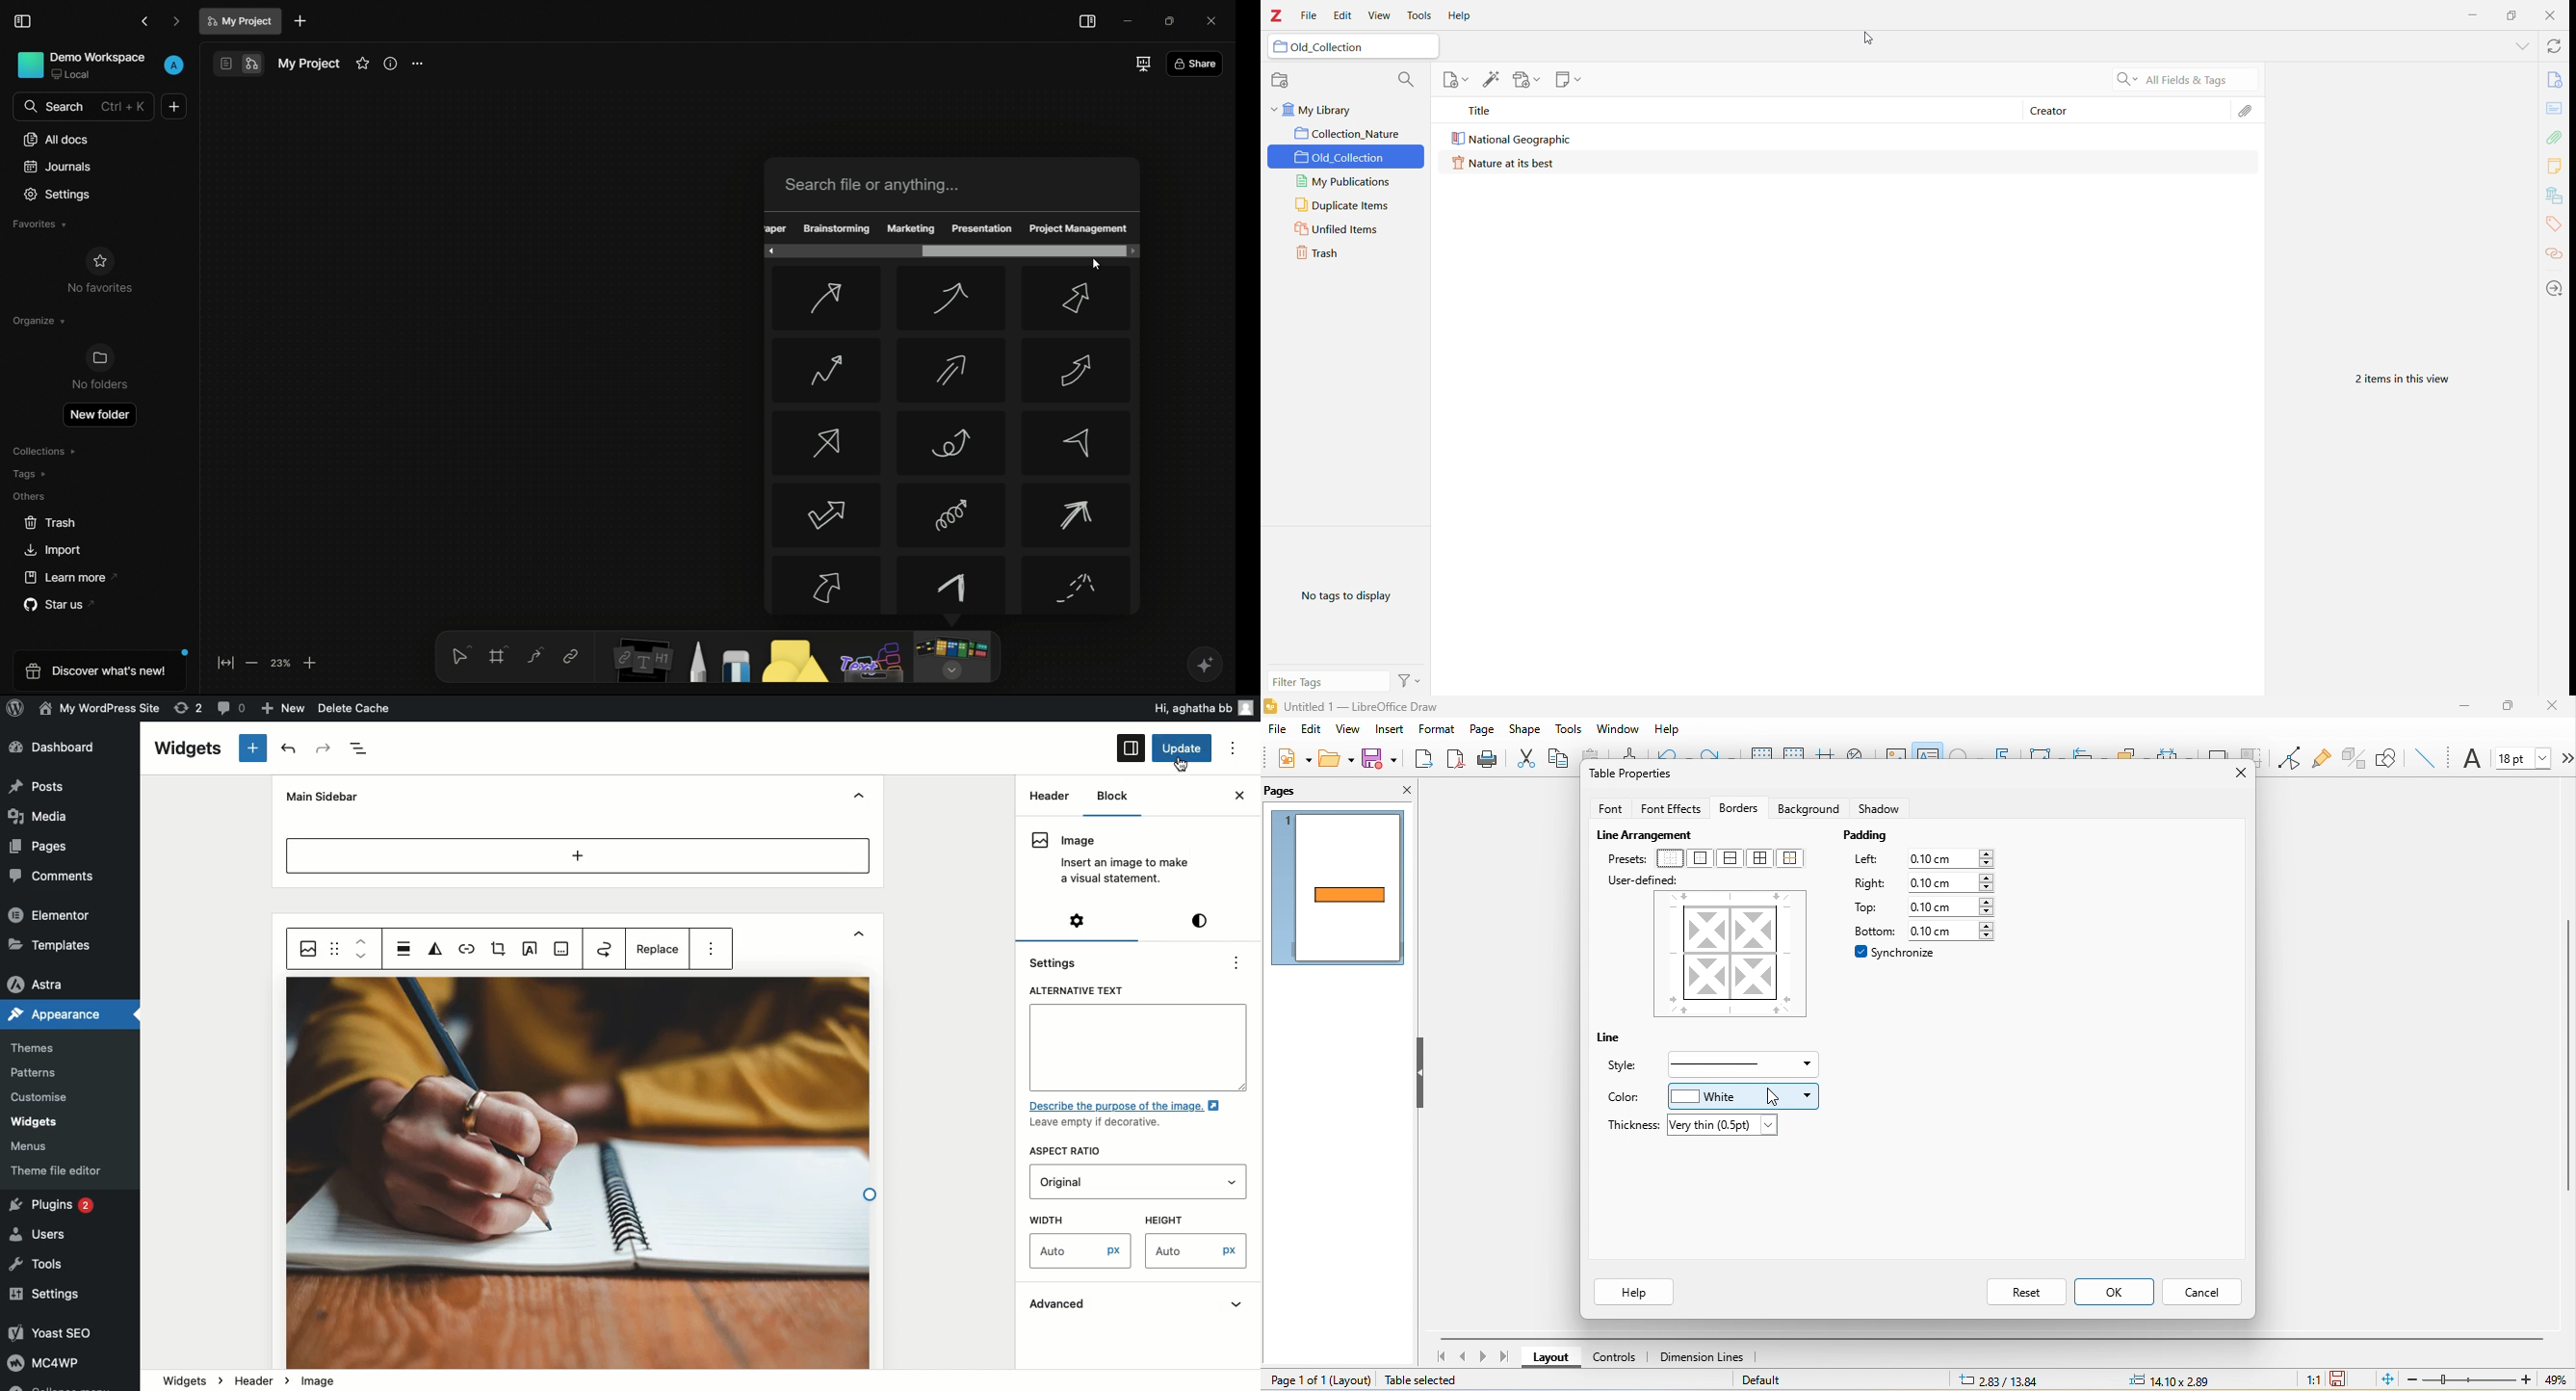 The width and height of the screenshot is (2576, 1400). I want to click on borders, so click(1743, 804).